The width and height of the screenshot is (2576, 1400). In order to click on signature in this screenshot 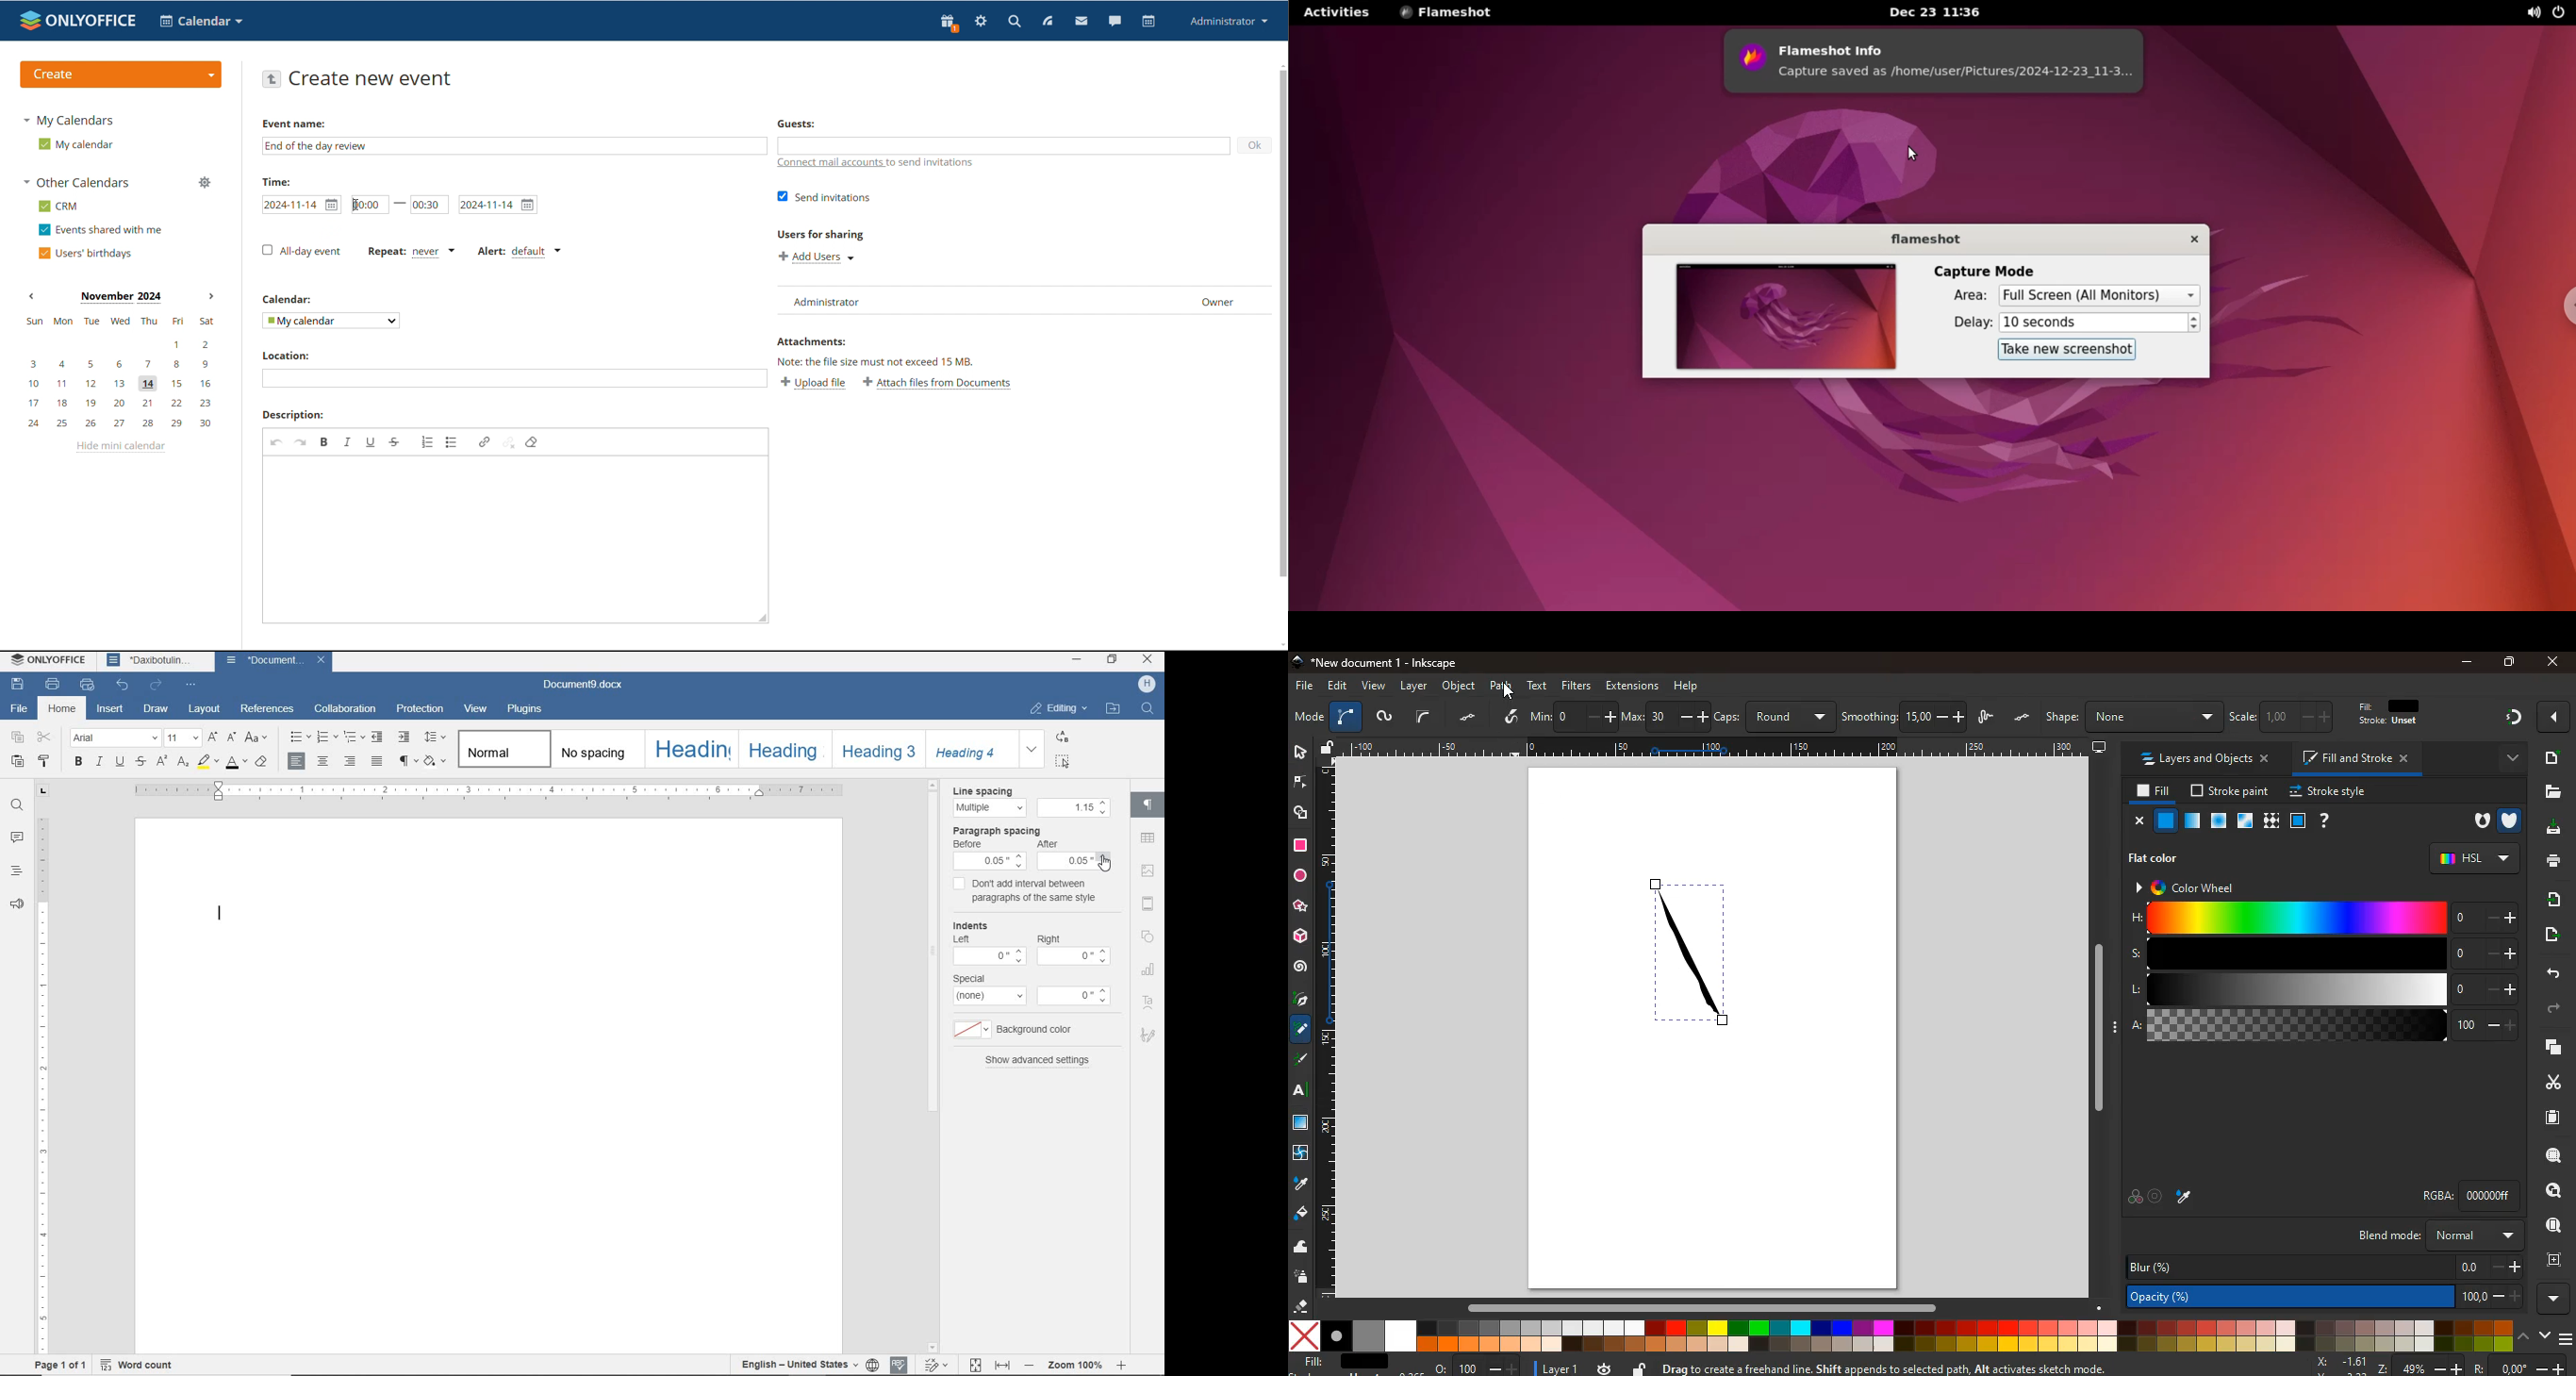, I will do `click(1149, 1037)`.